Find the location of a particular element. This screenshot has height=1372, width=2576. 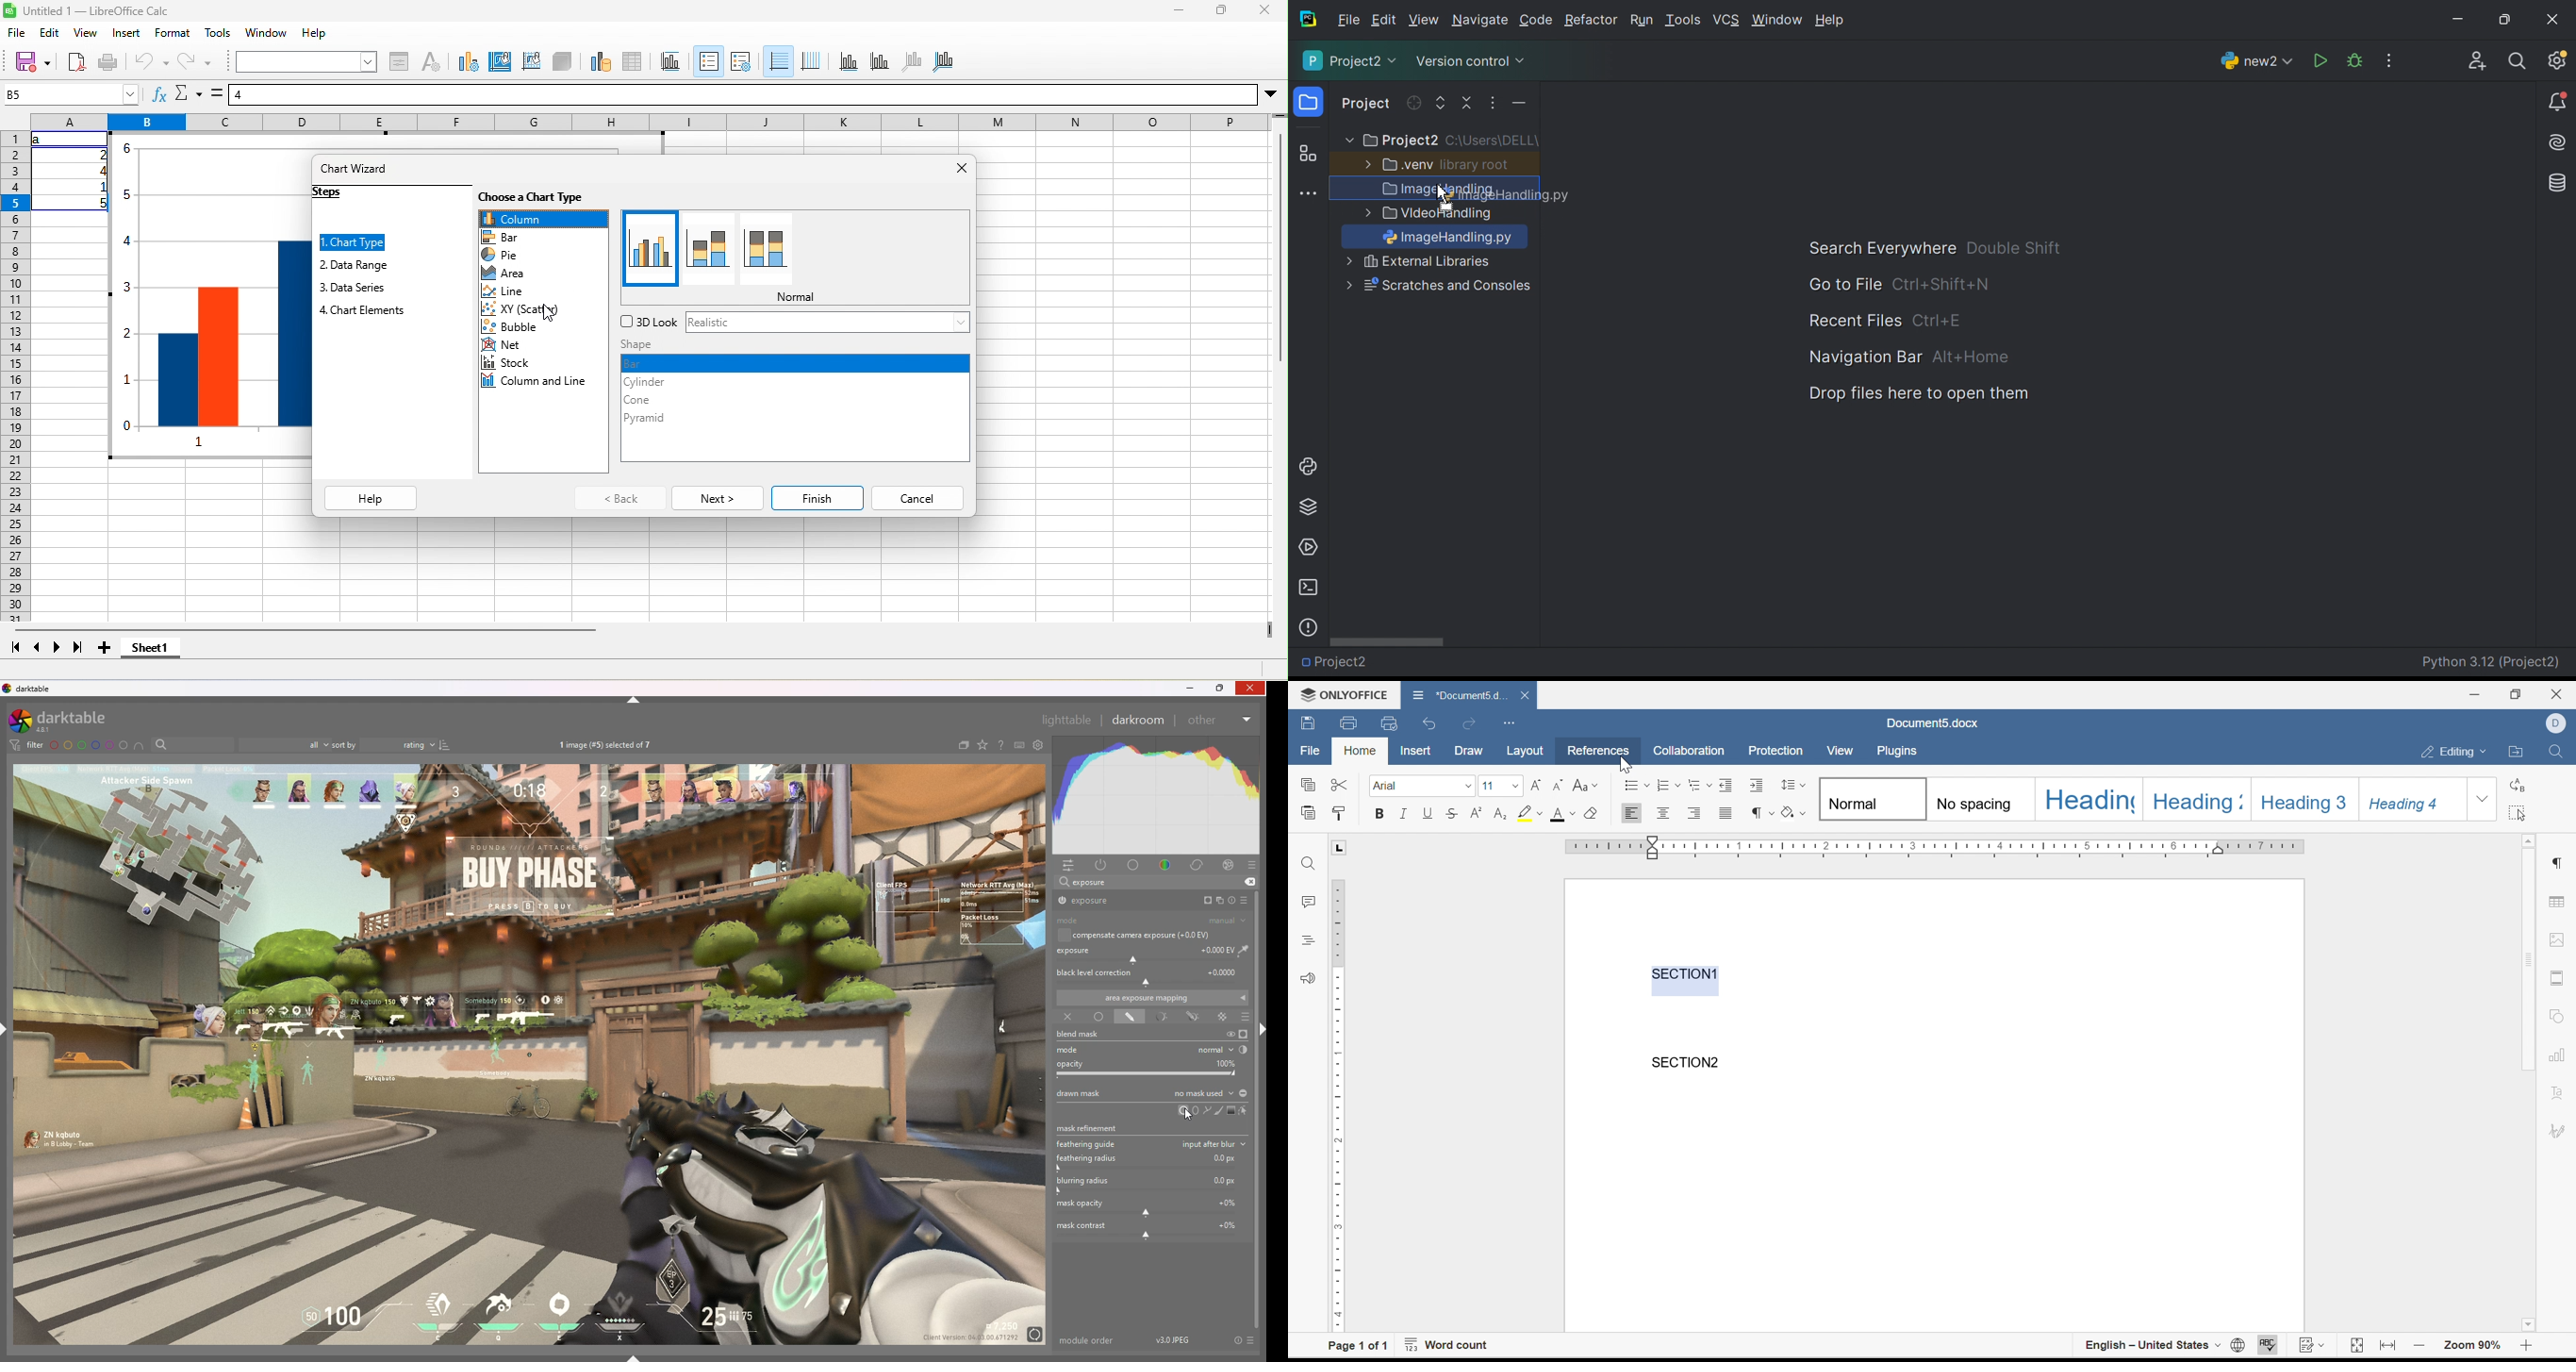

realistic is located at coordinates (818, 322).